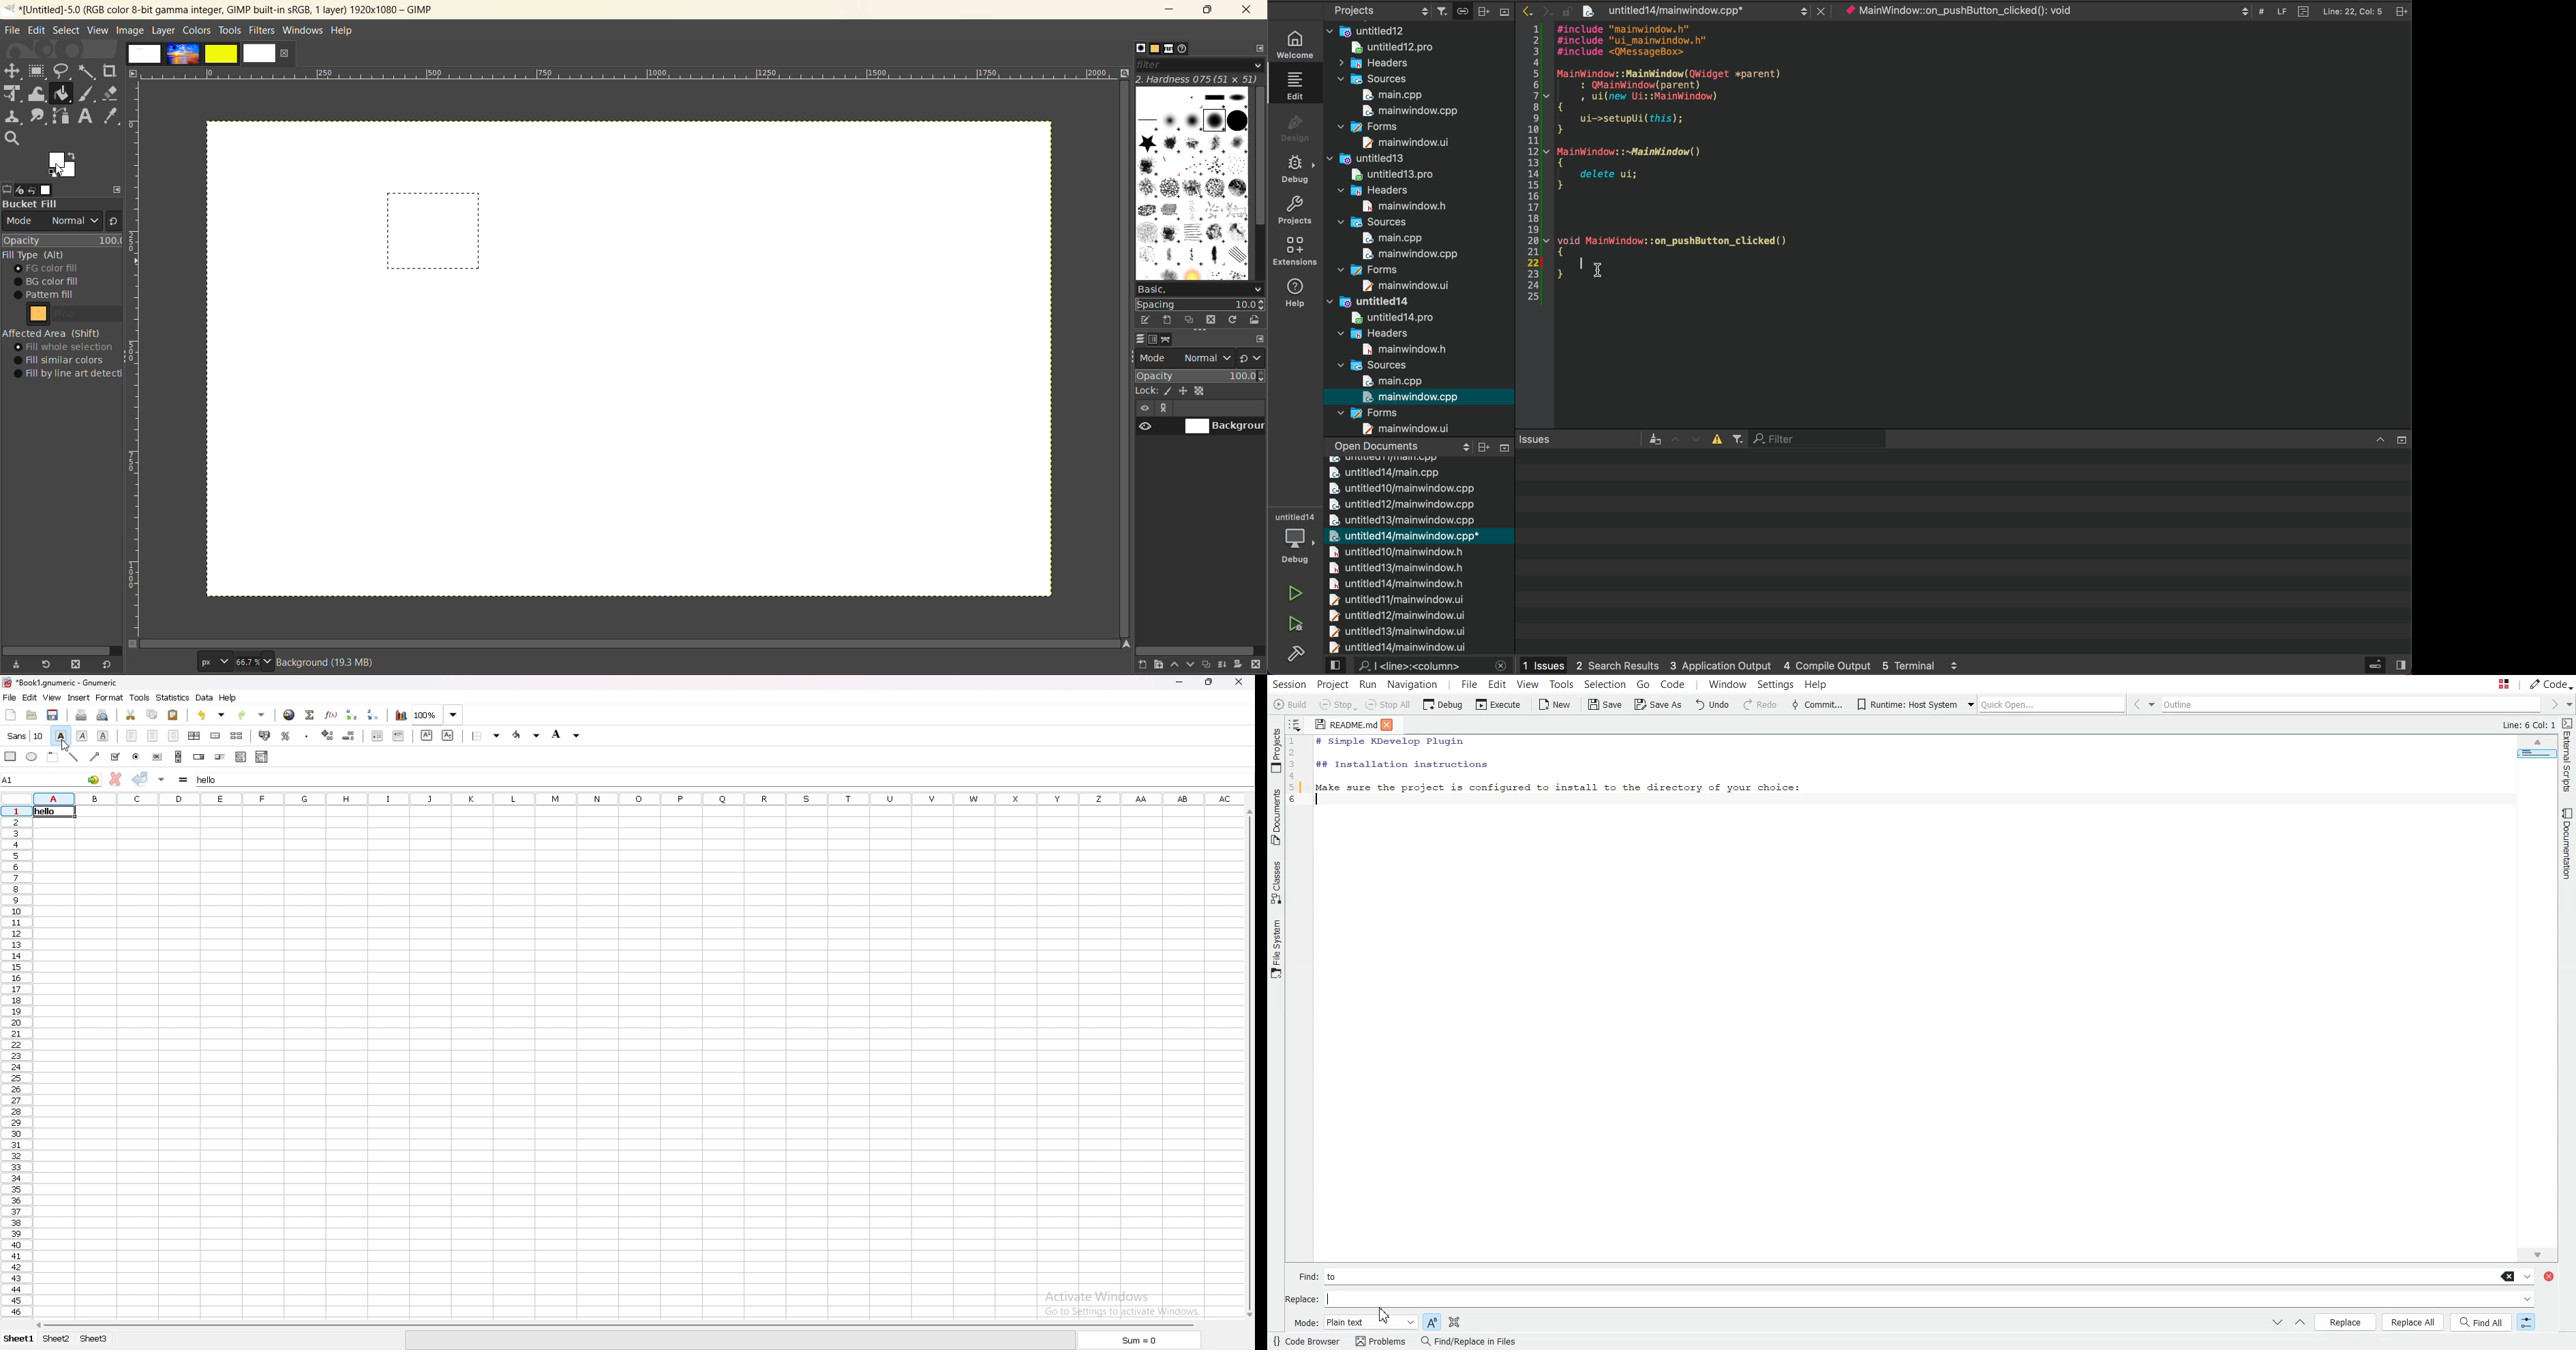 The width and height of the screenshot is (2576, 1372). What do you see at coordinates (263, 30) in the screenshot?
I see `filters` at bounding box center [263, 30].